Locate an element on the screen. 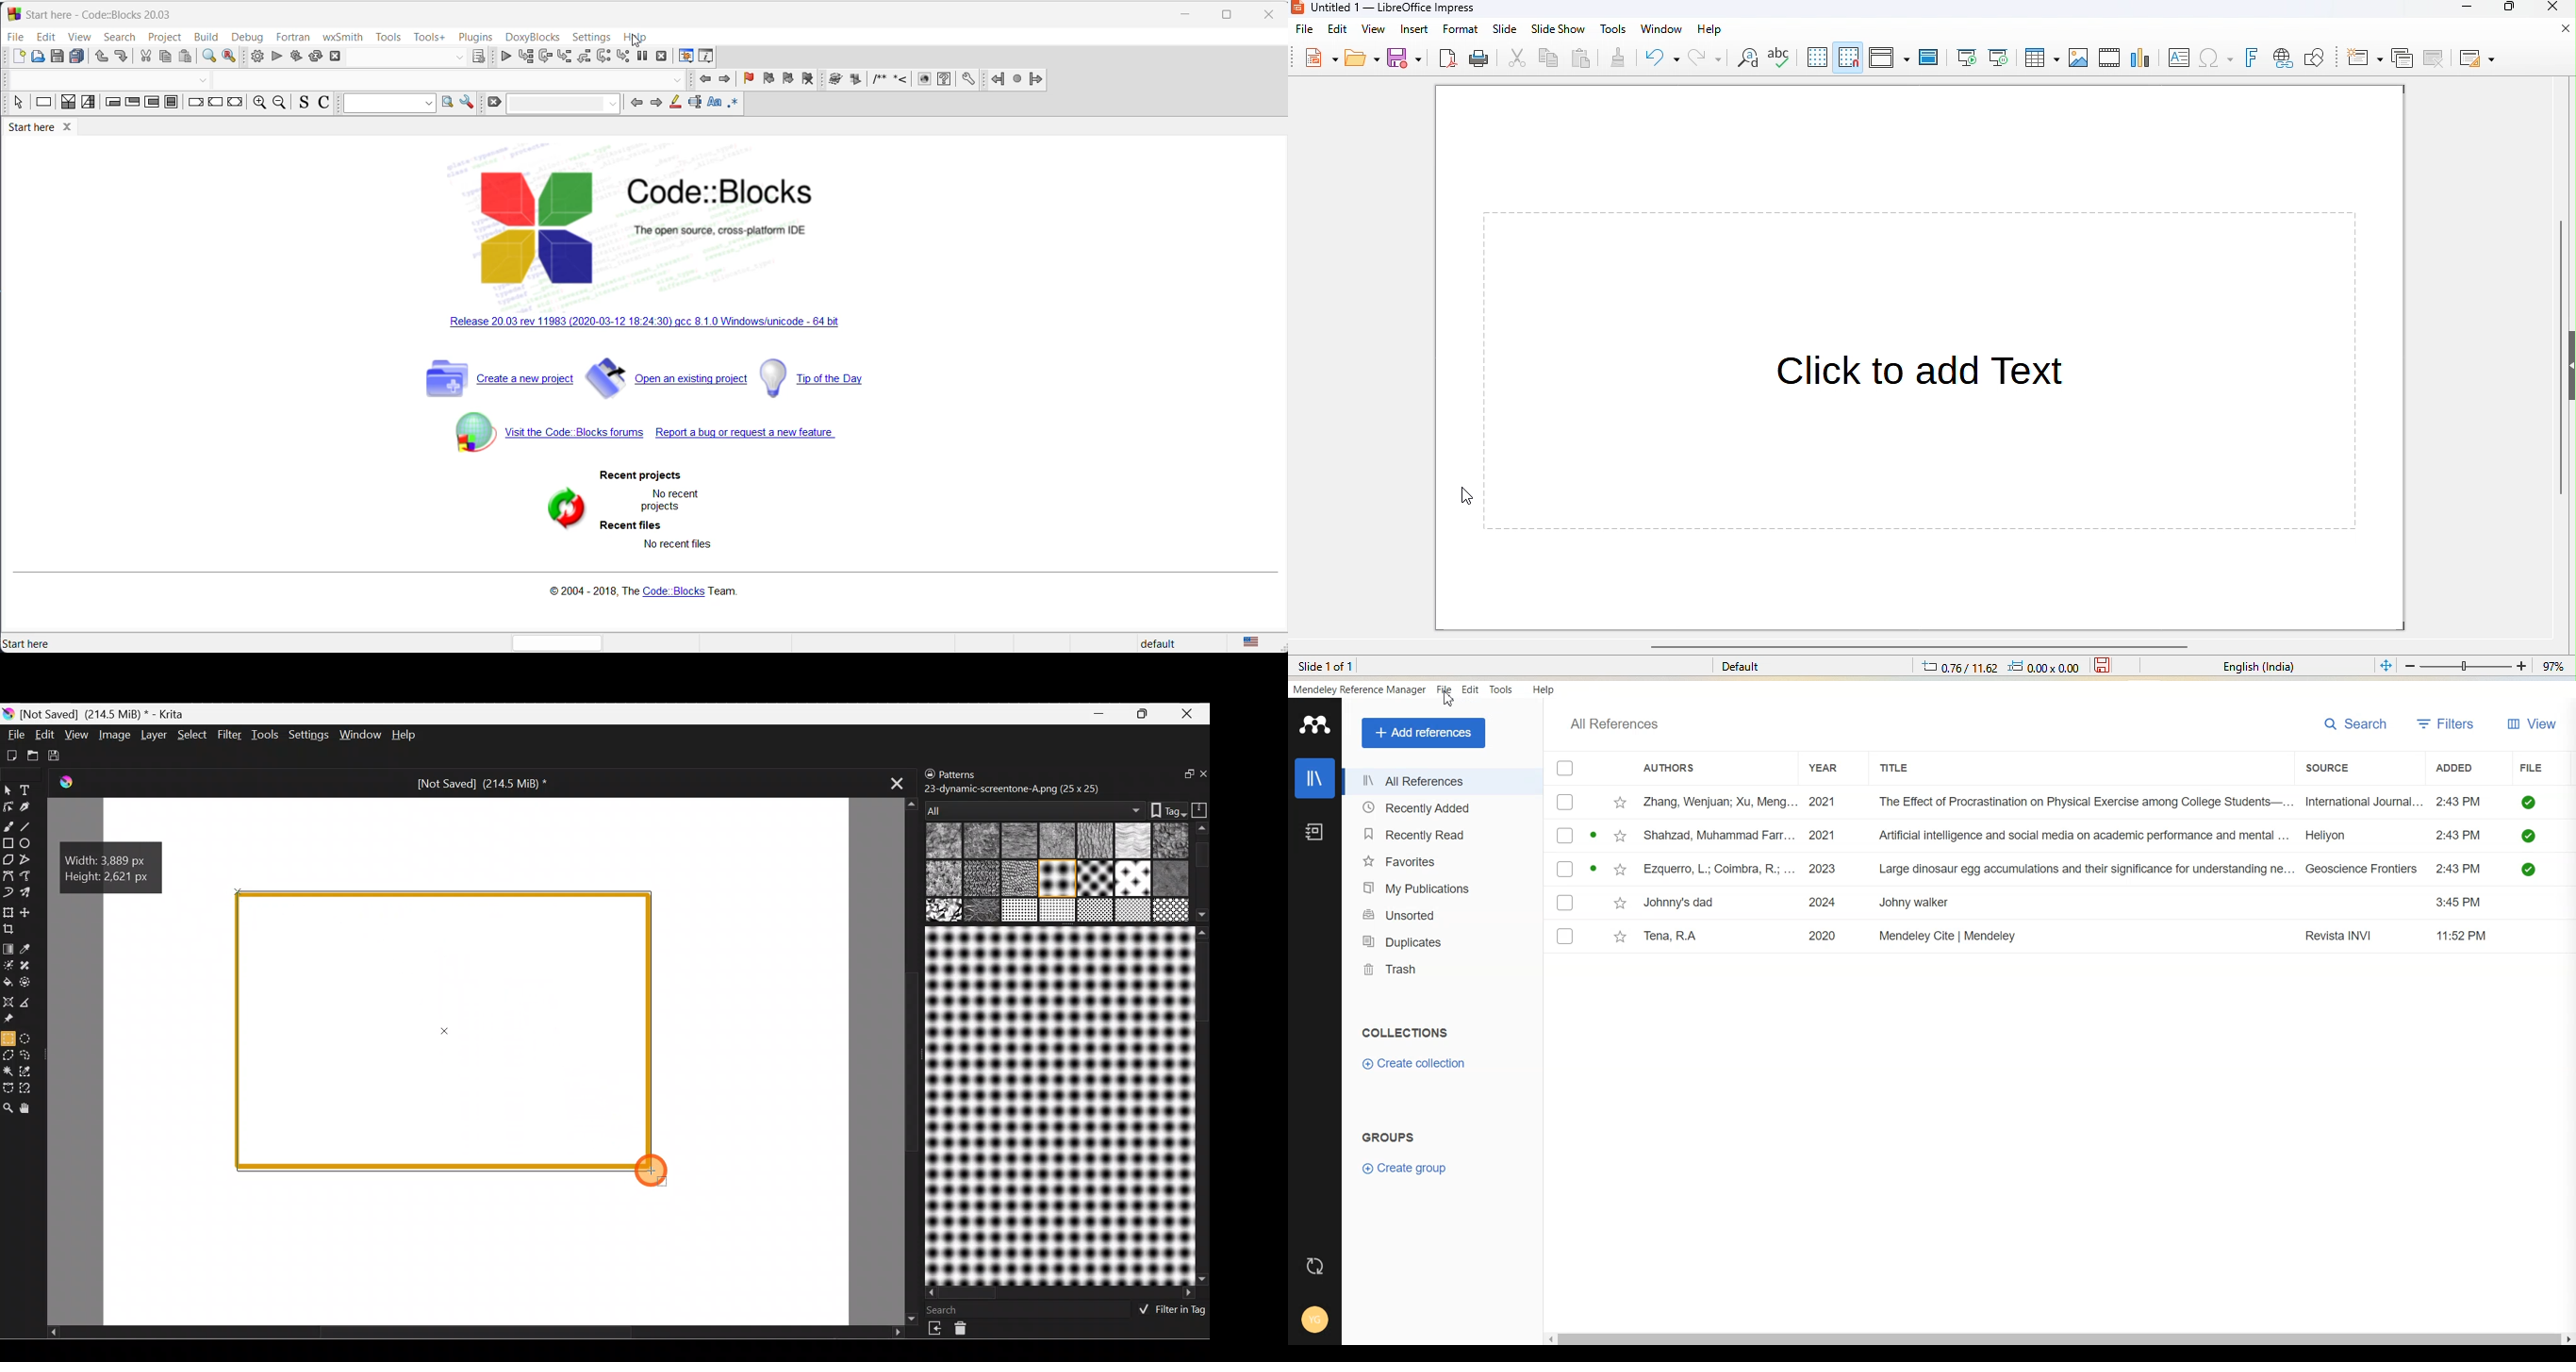 The image size is (2576, 1372). Filter is located at coordinates (229, 733).